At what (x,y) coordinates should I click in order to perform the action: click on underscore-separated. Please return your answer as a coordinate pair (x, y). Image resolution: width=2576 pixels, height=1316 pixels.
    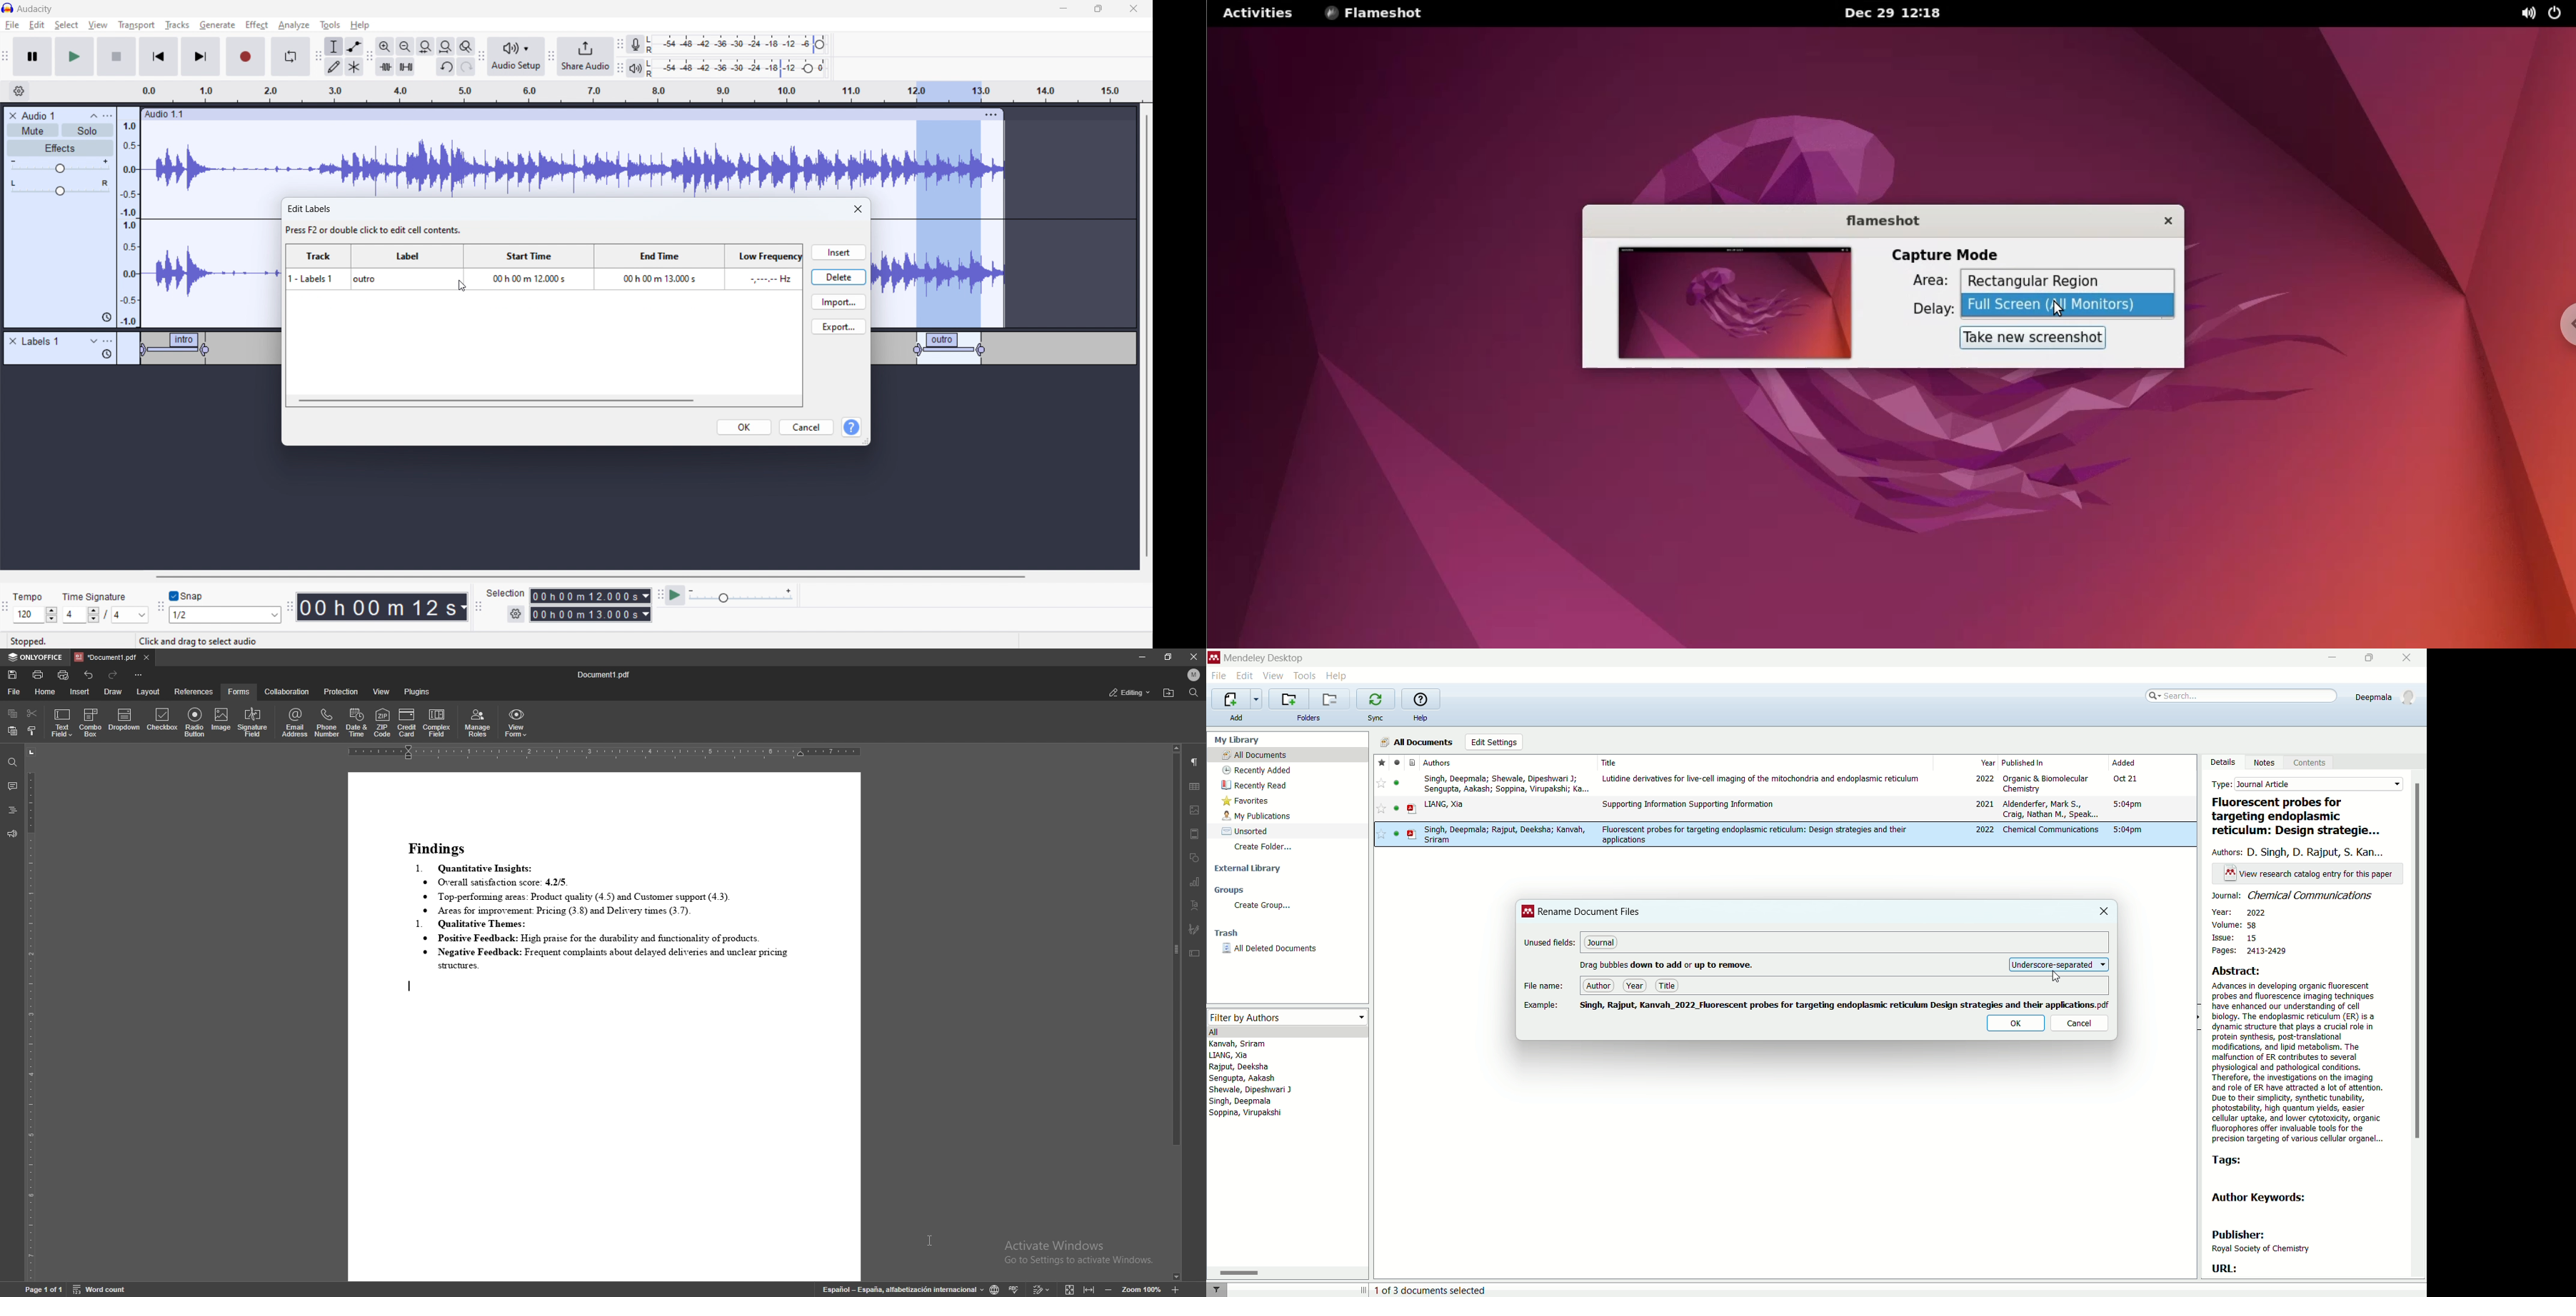
    Looking at the image, I should click on (2058, 963).